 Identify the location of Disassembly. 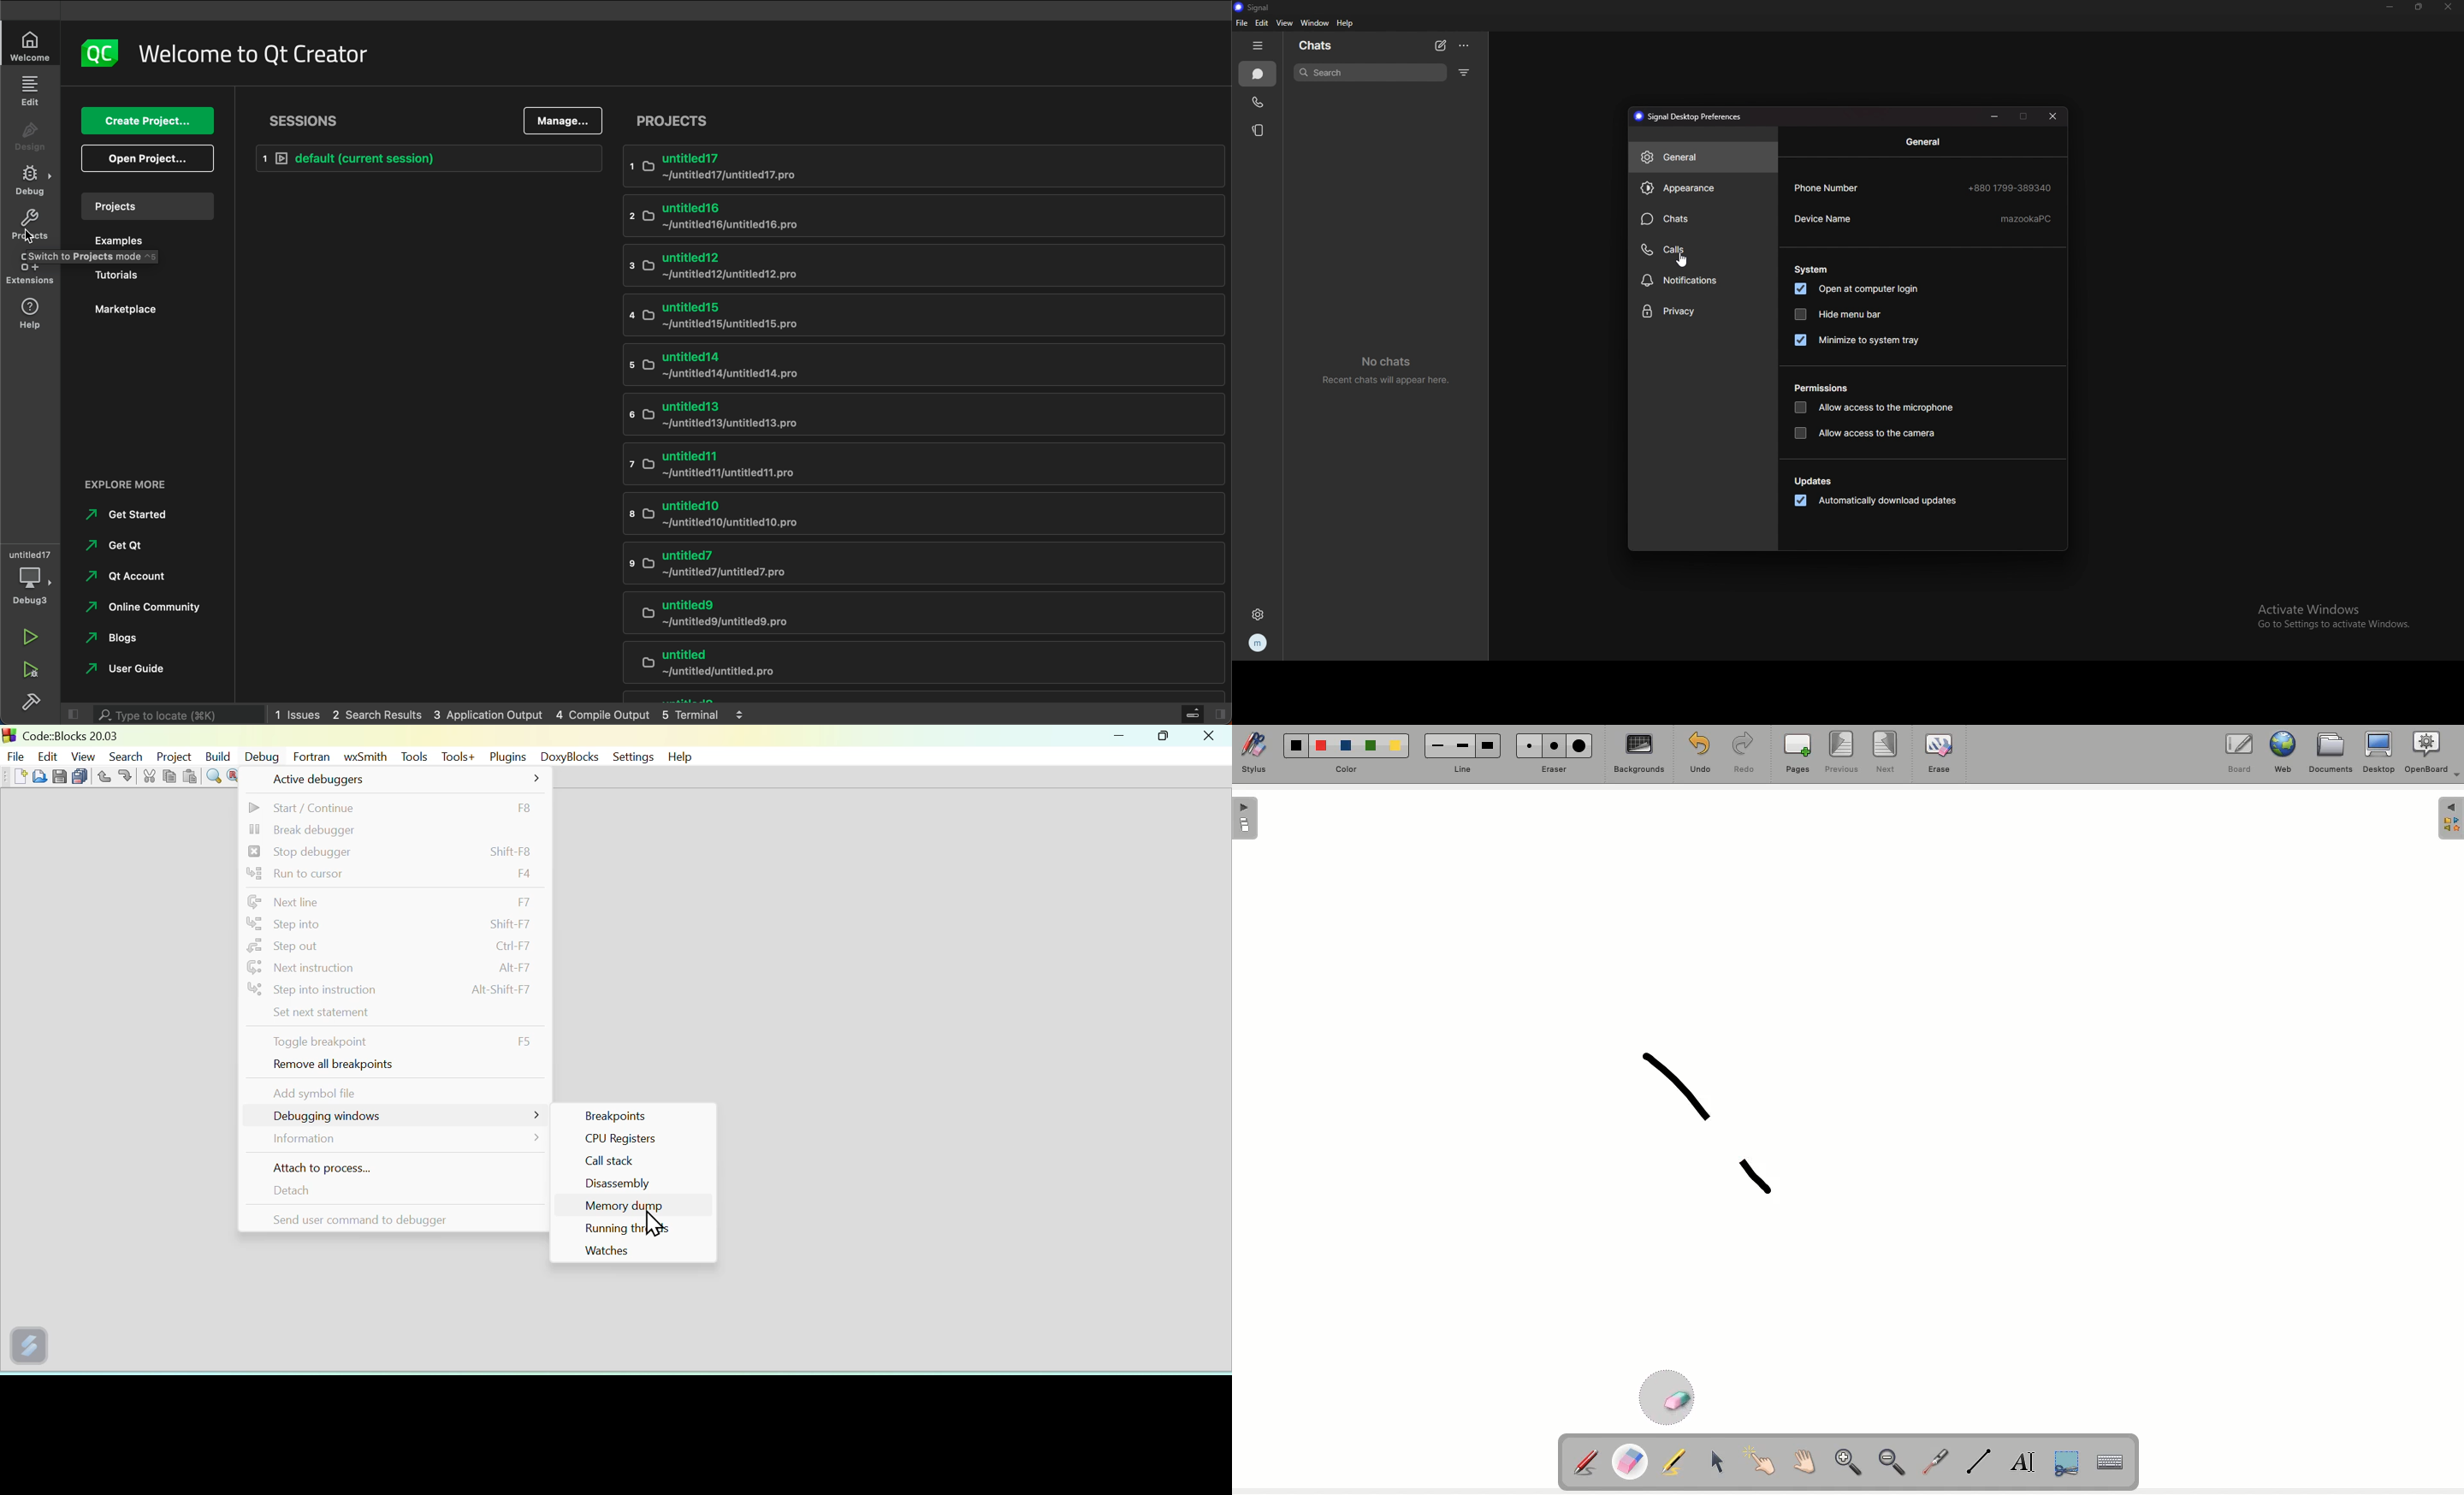
(634, 1186).